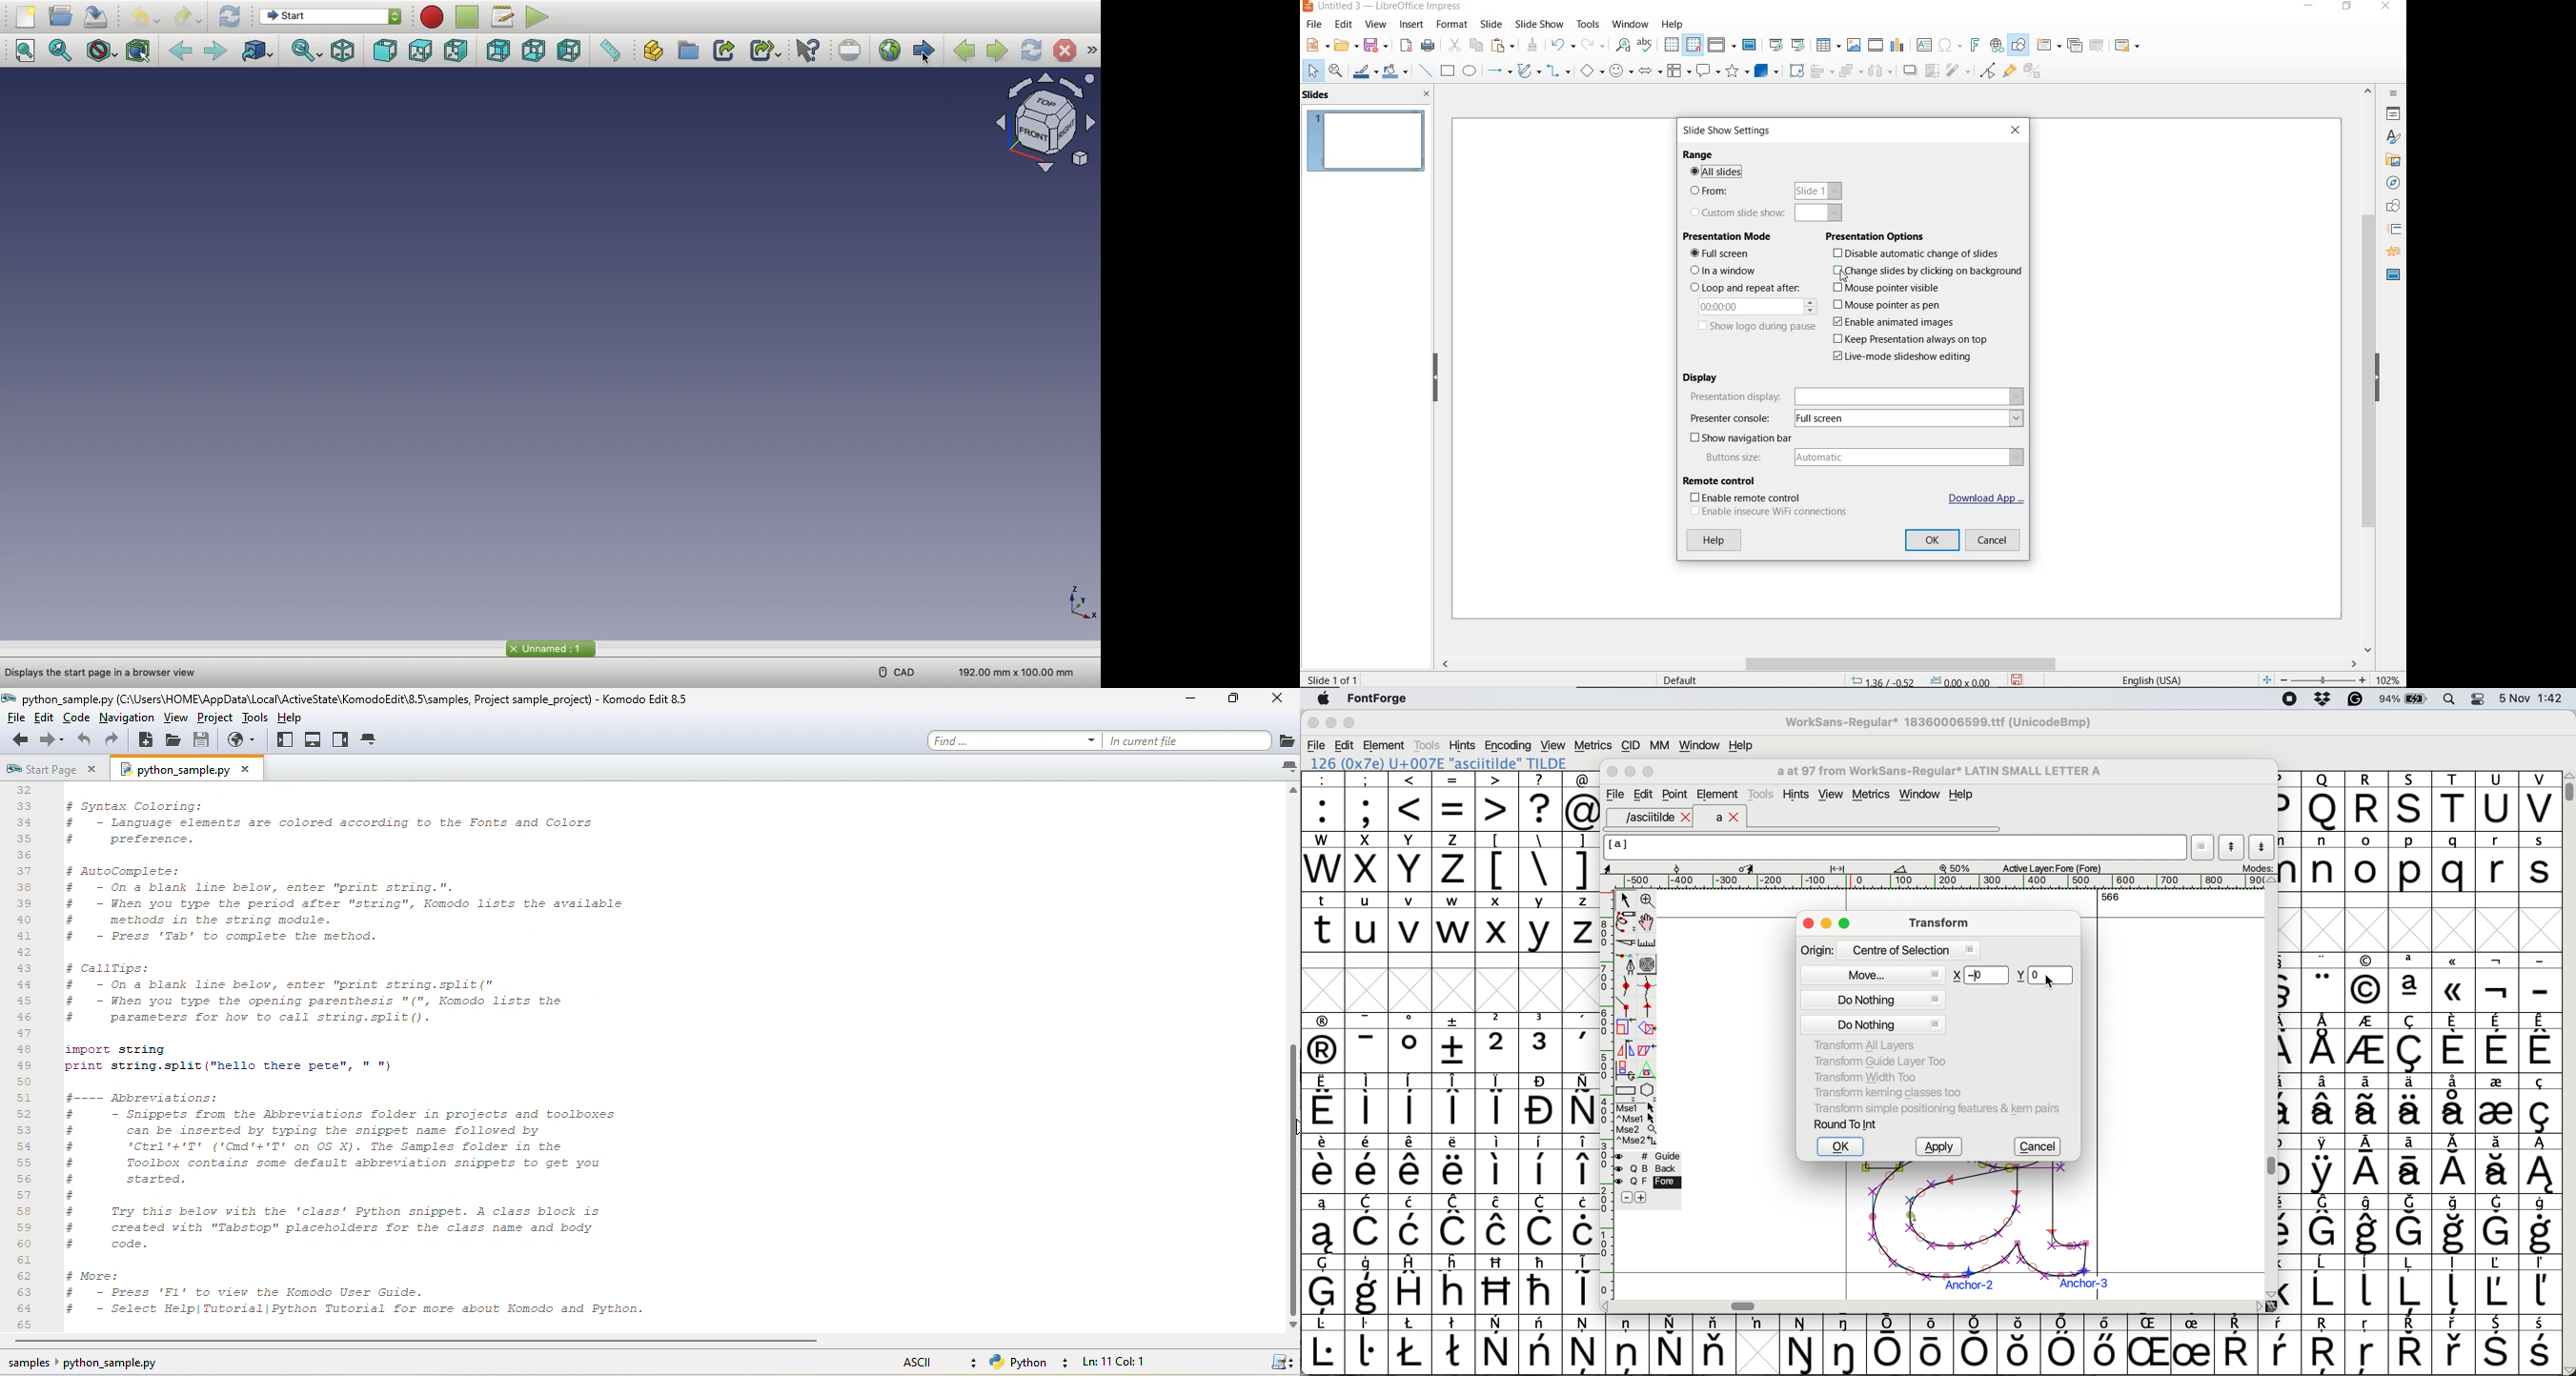 The image size is (2576, 1400). Describe the element at coordinates (1931, 71) in the screenshot. I see `CROP IMAGE` at that location.